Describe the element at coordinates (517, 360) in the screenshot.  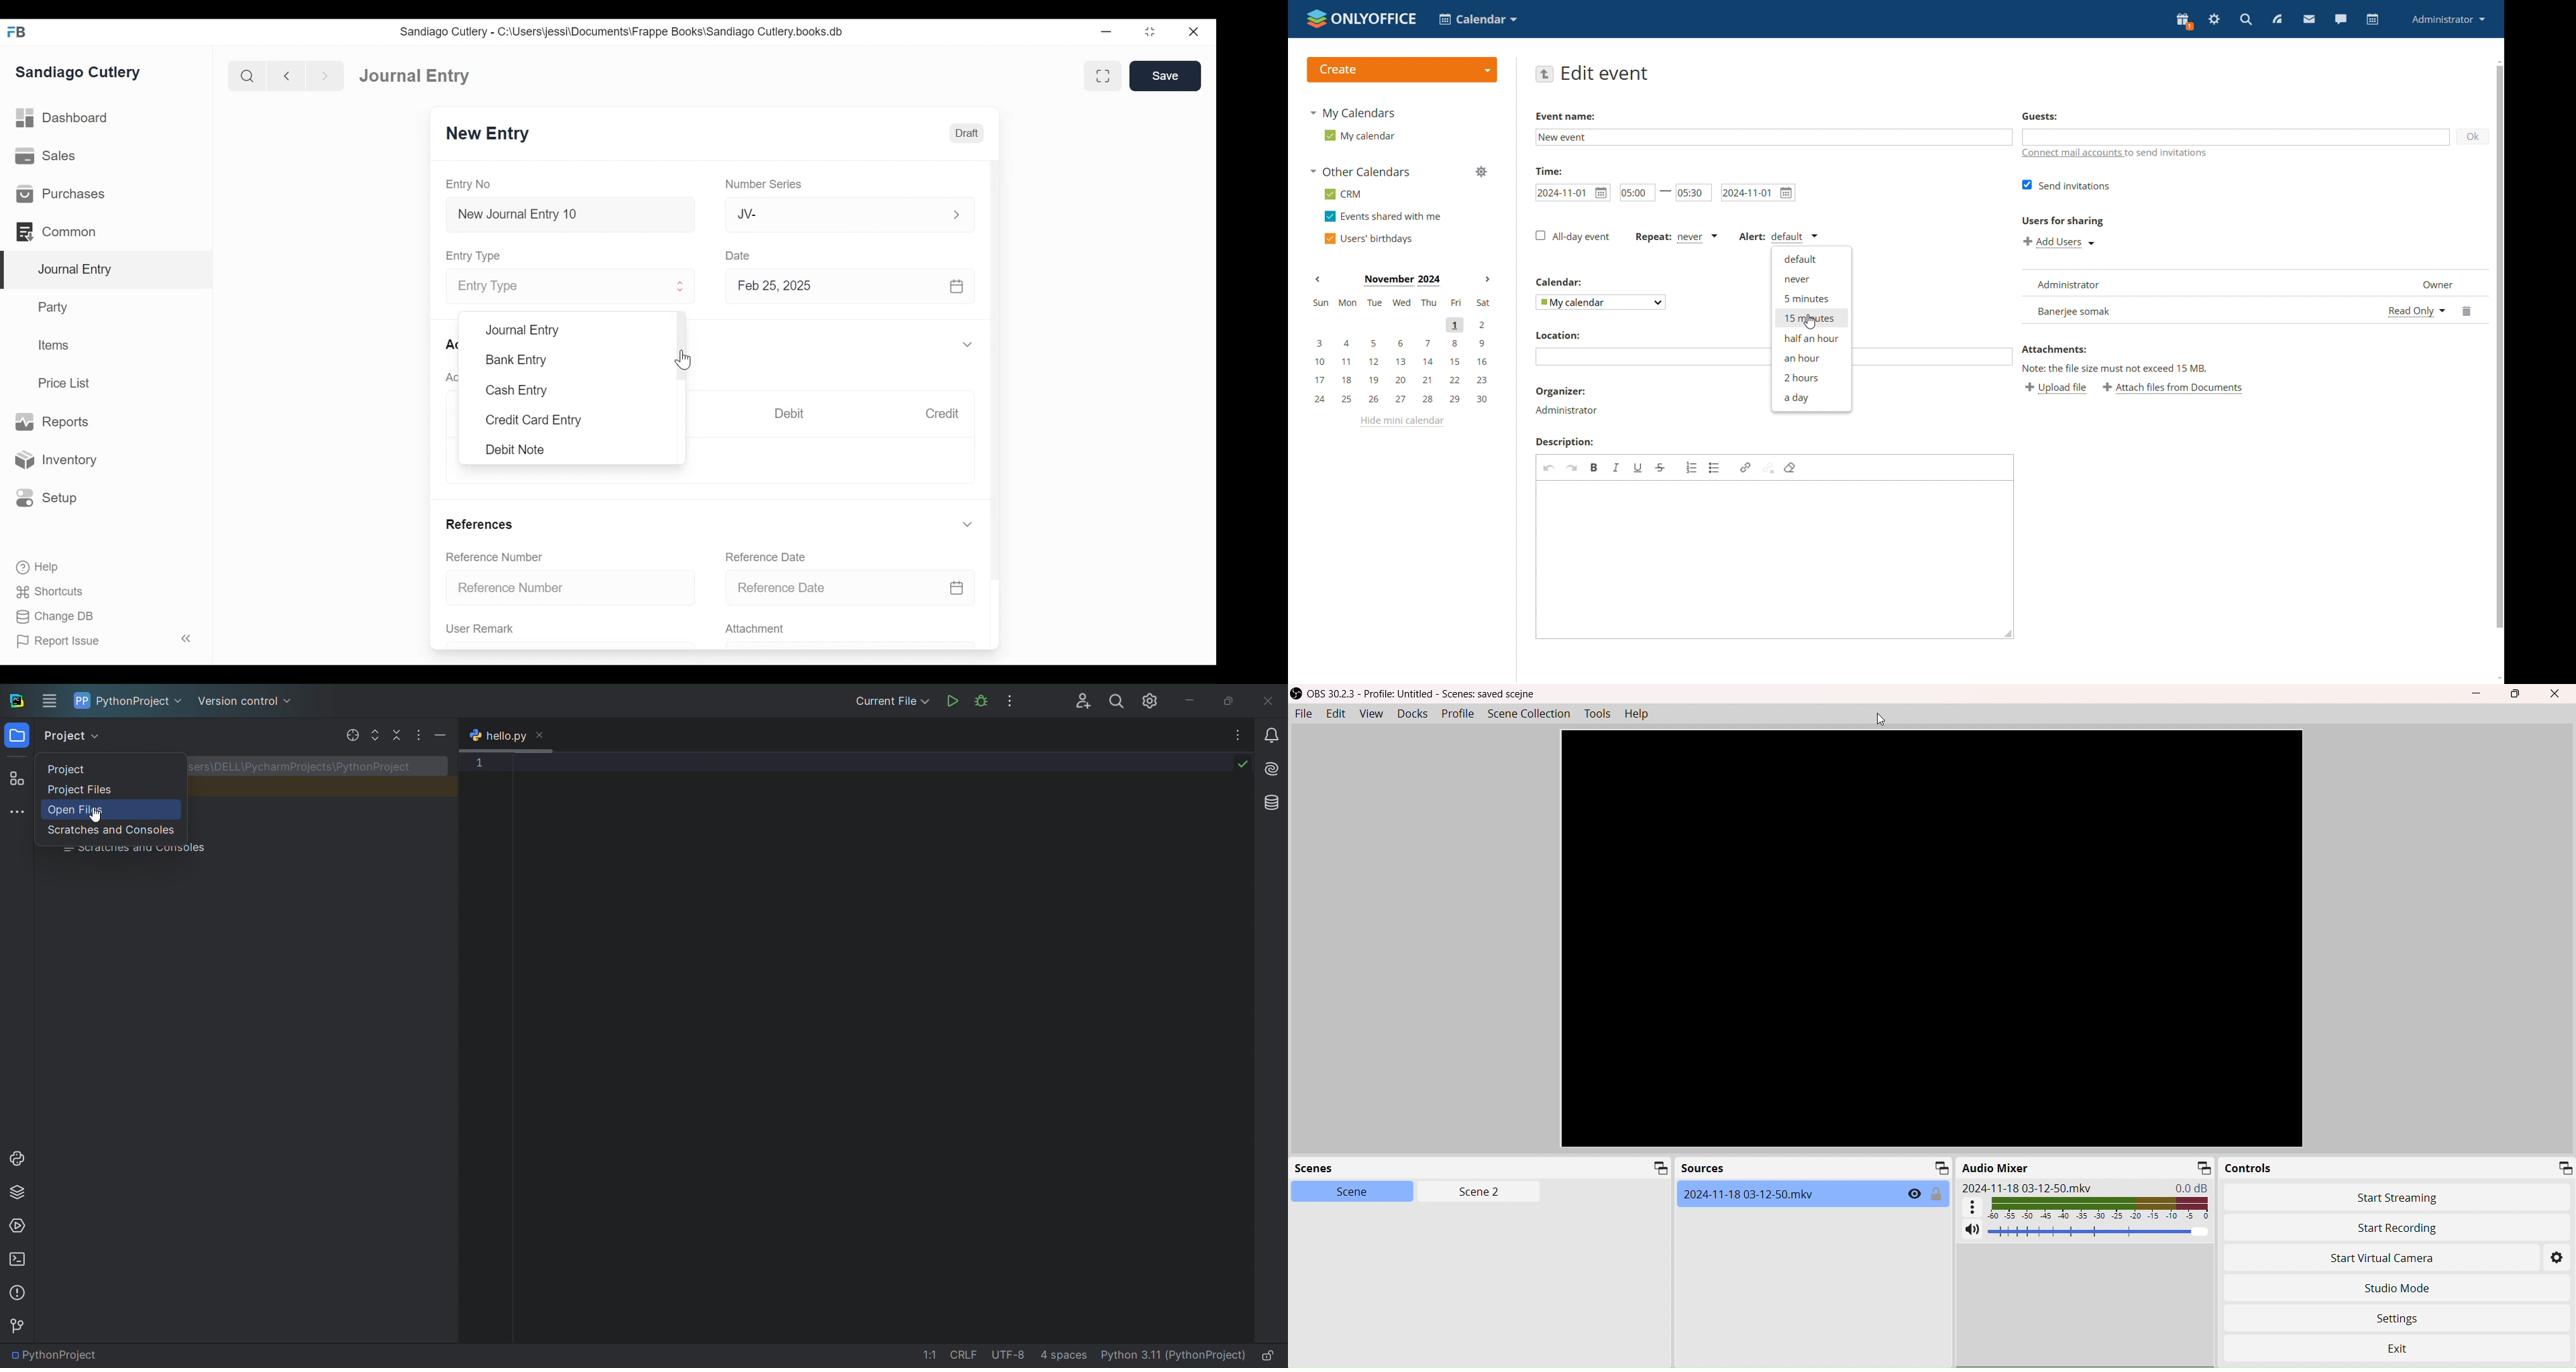
I see `Bank Entry` at that location.